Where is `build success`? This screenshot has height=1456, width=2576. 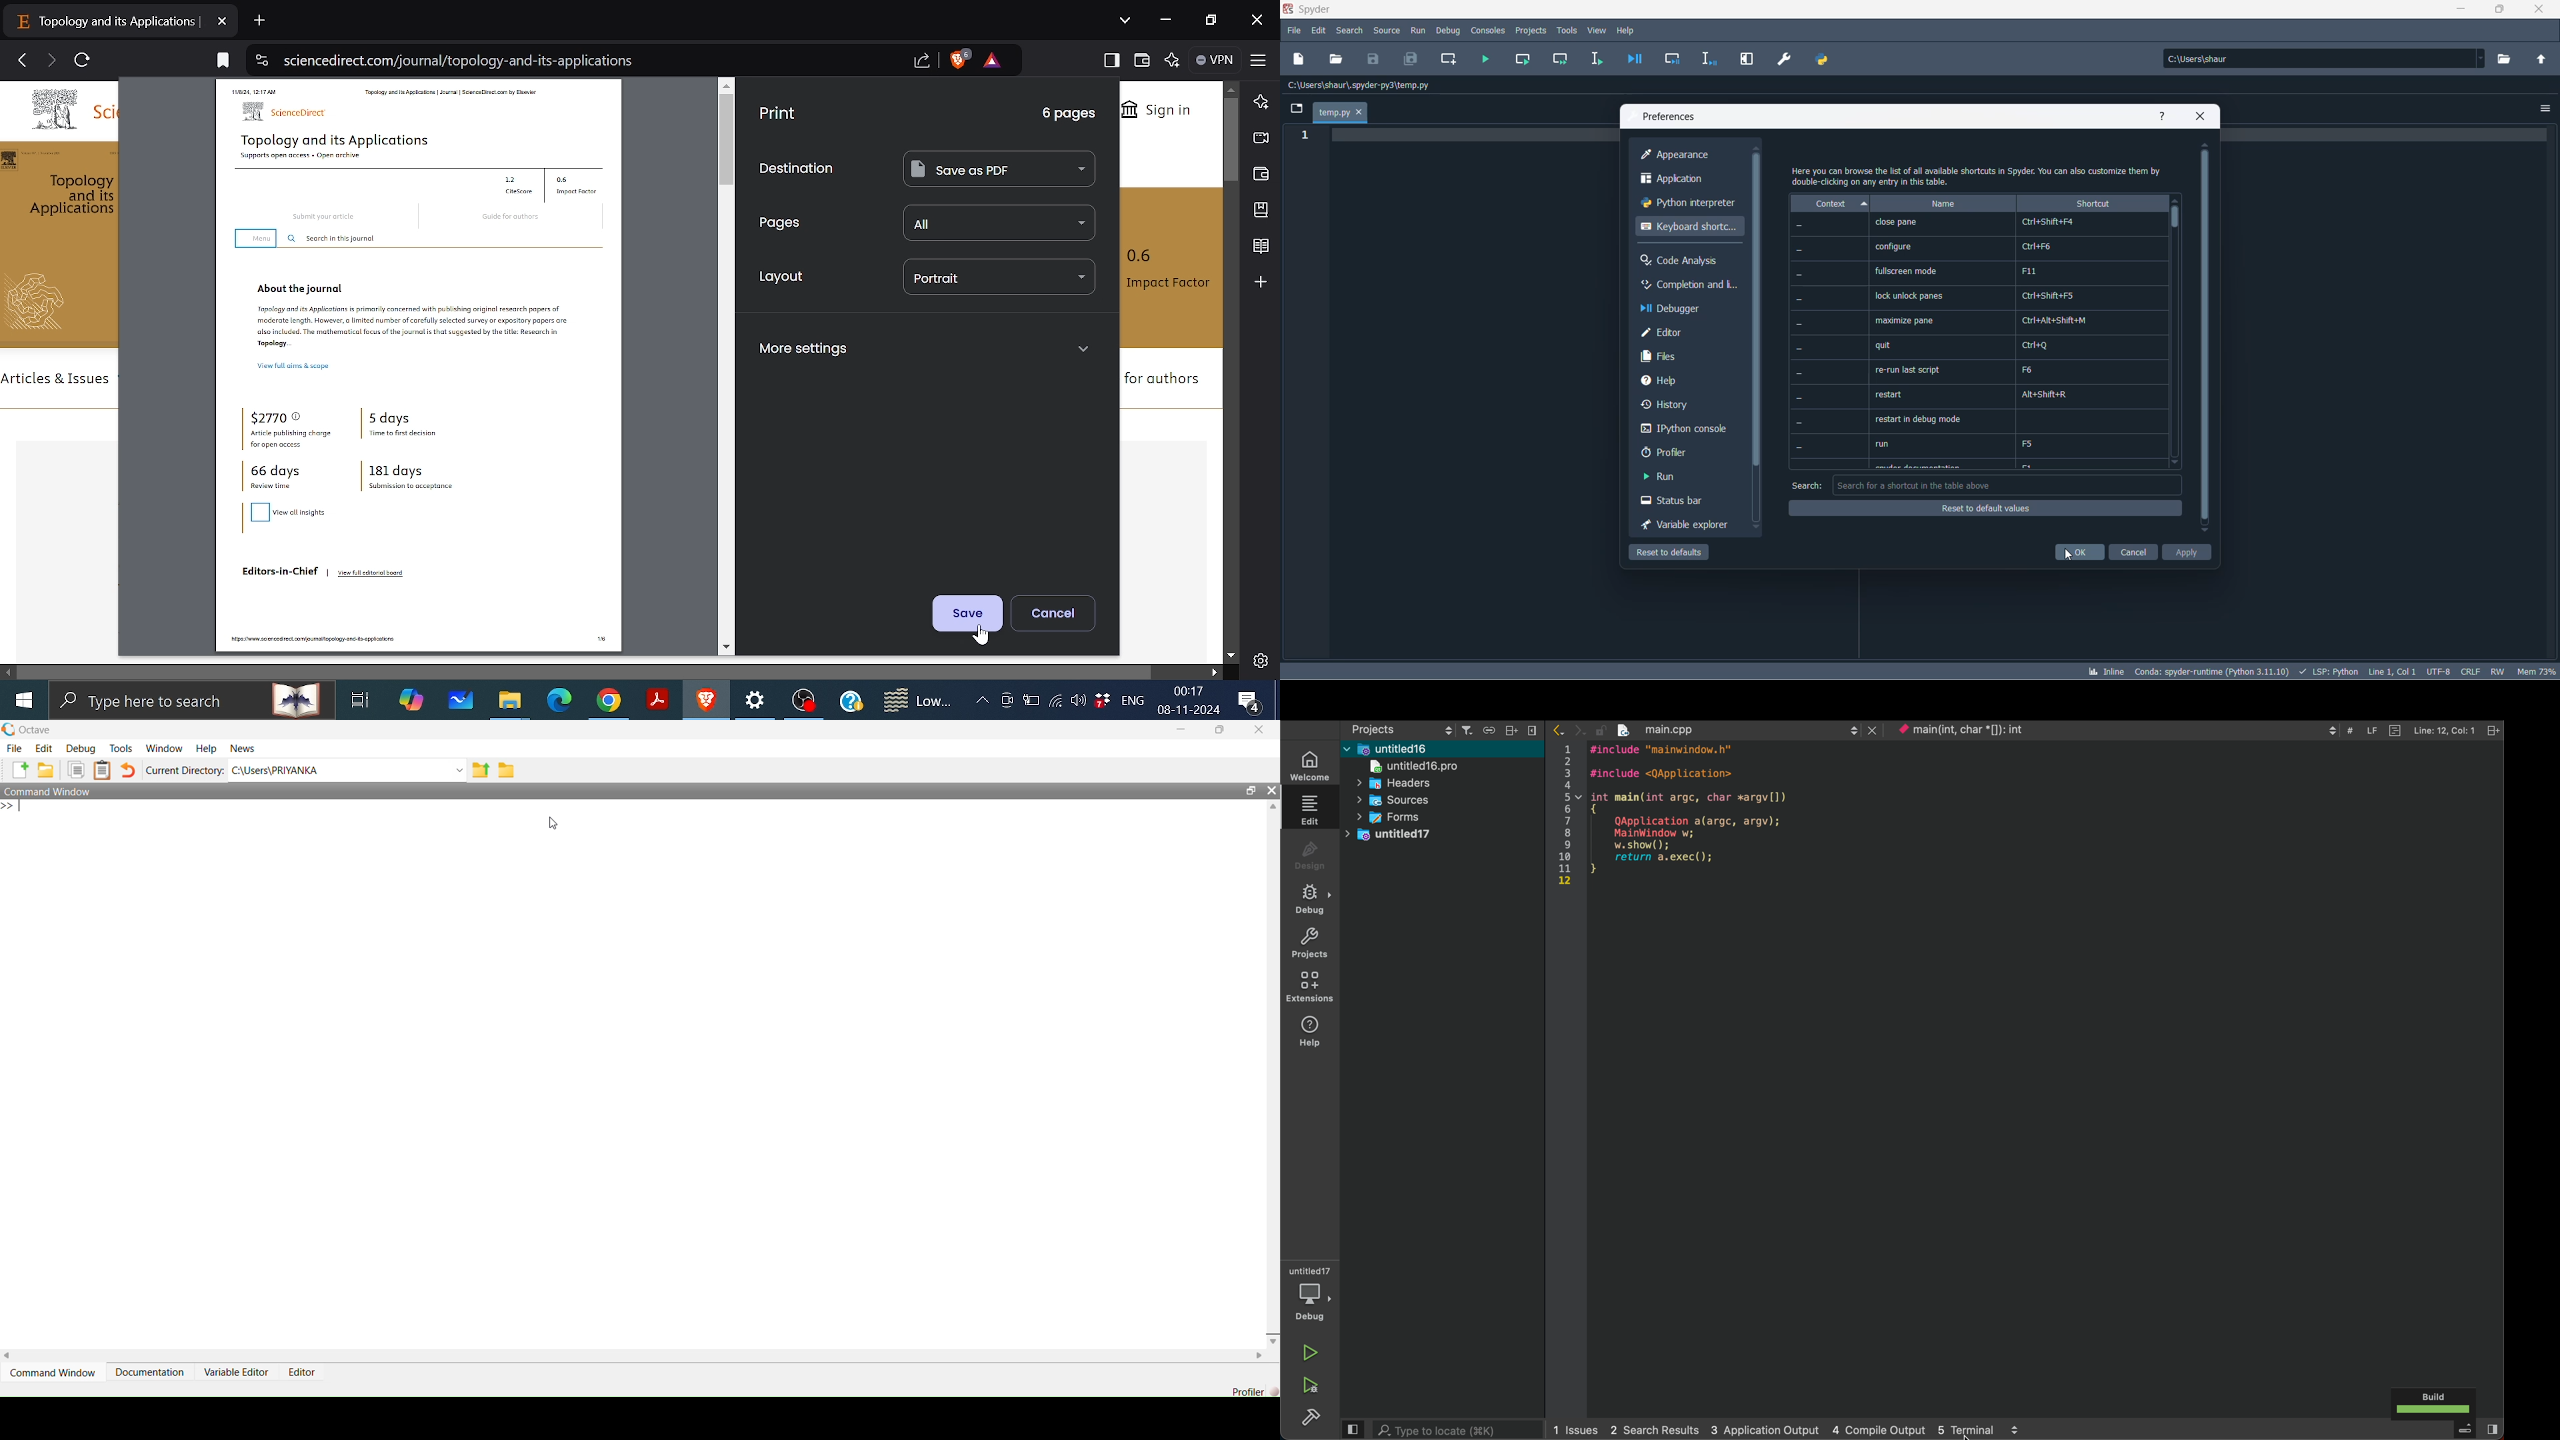 build success is located at coordinates (2431, 1402).